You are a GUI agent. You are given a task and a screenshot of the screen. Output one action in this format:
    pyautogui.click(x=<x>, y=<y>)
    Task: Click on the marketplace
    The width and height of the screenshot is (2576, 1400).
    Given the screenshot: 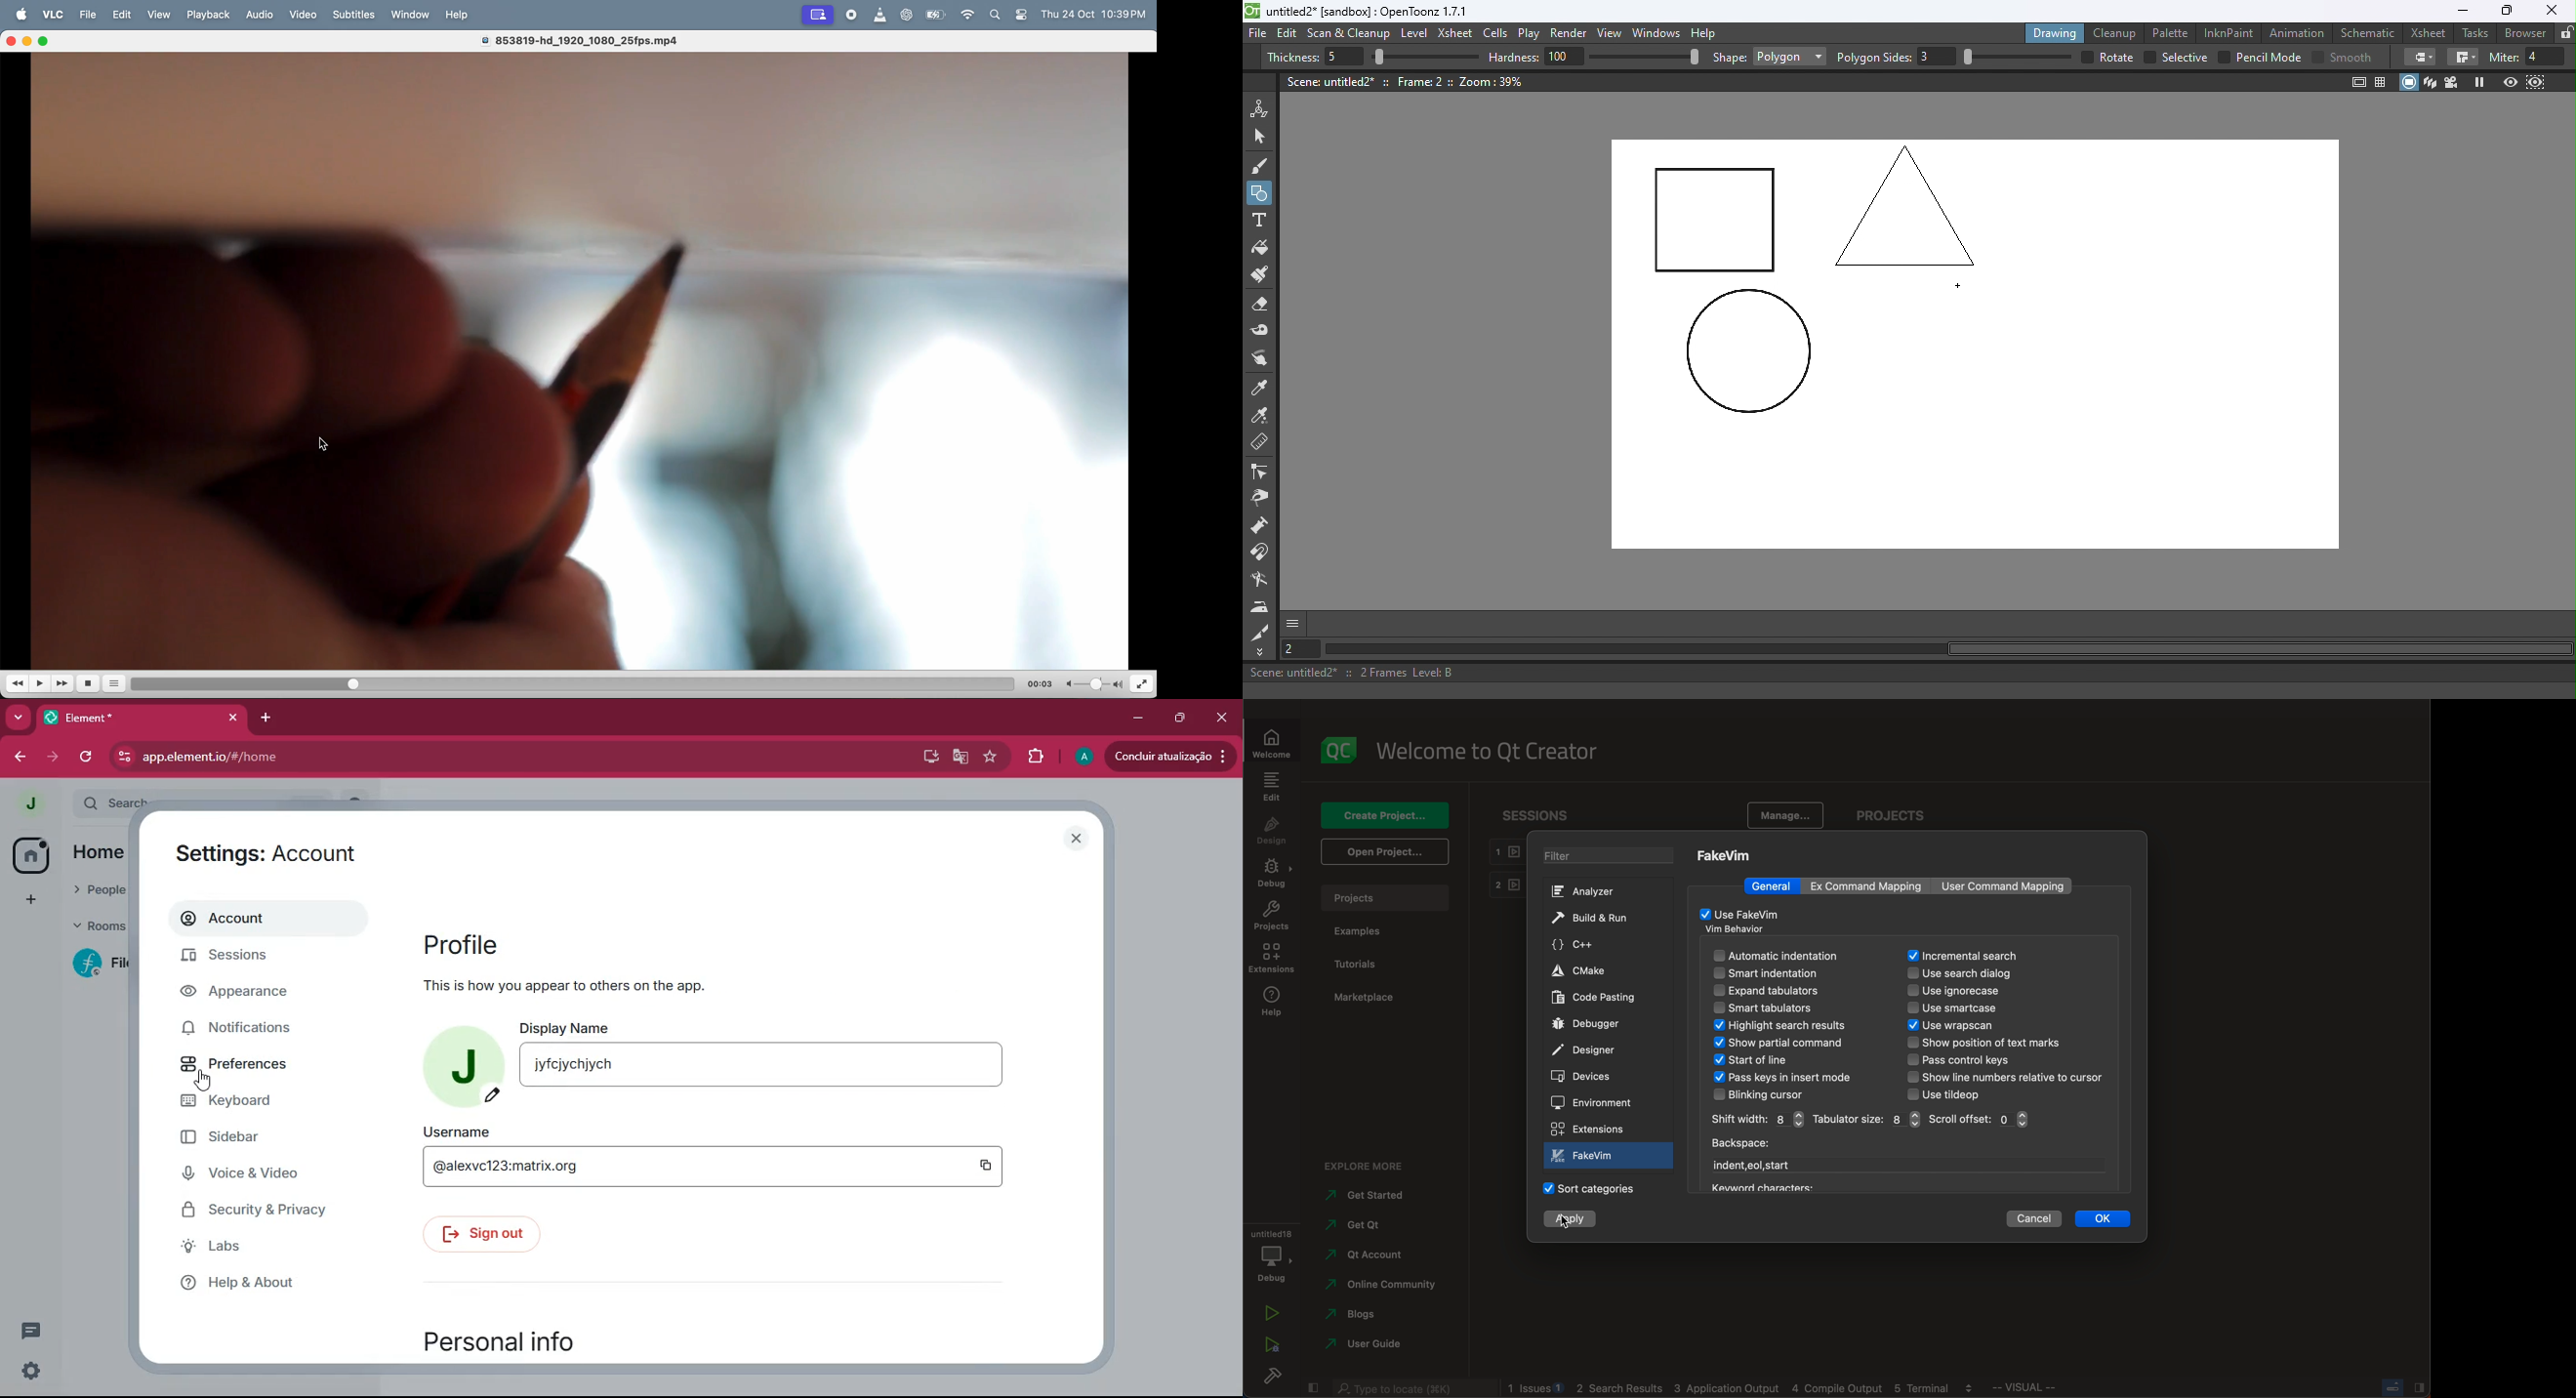 What is the action you would take?
    pyautogui.click(x=1367, y=997)
    